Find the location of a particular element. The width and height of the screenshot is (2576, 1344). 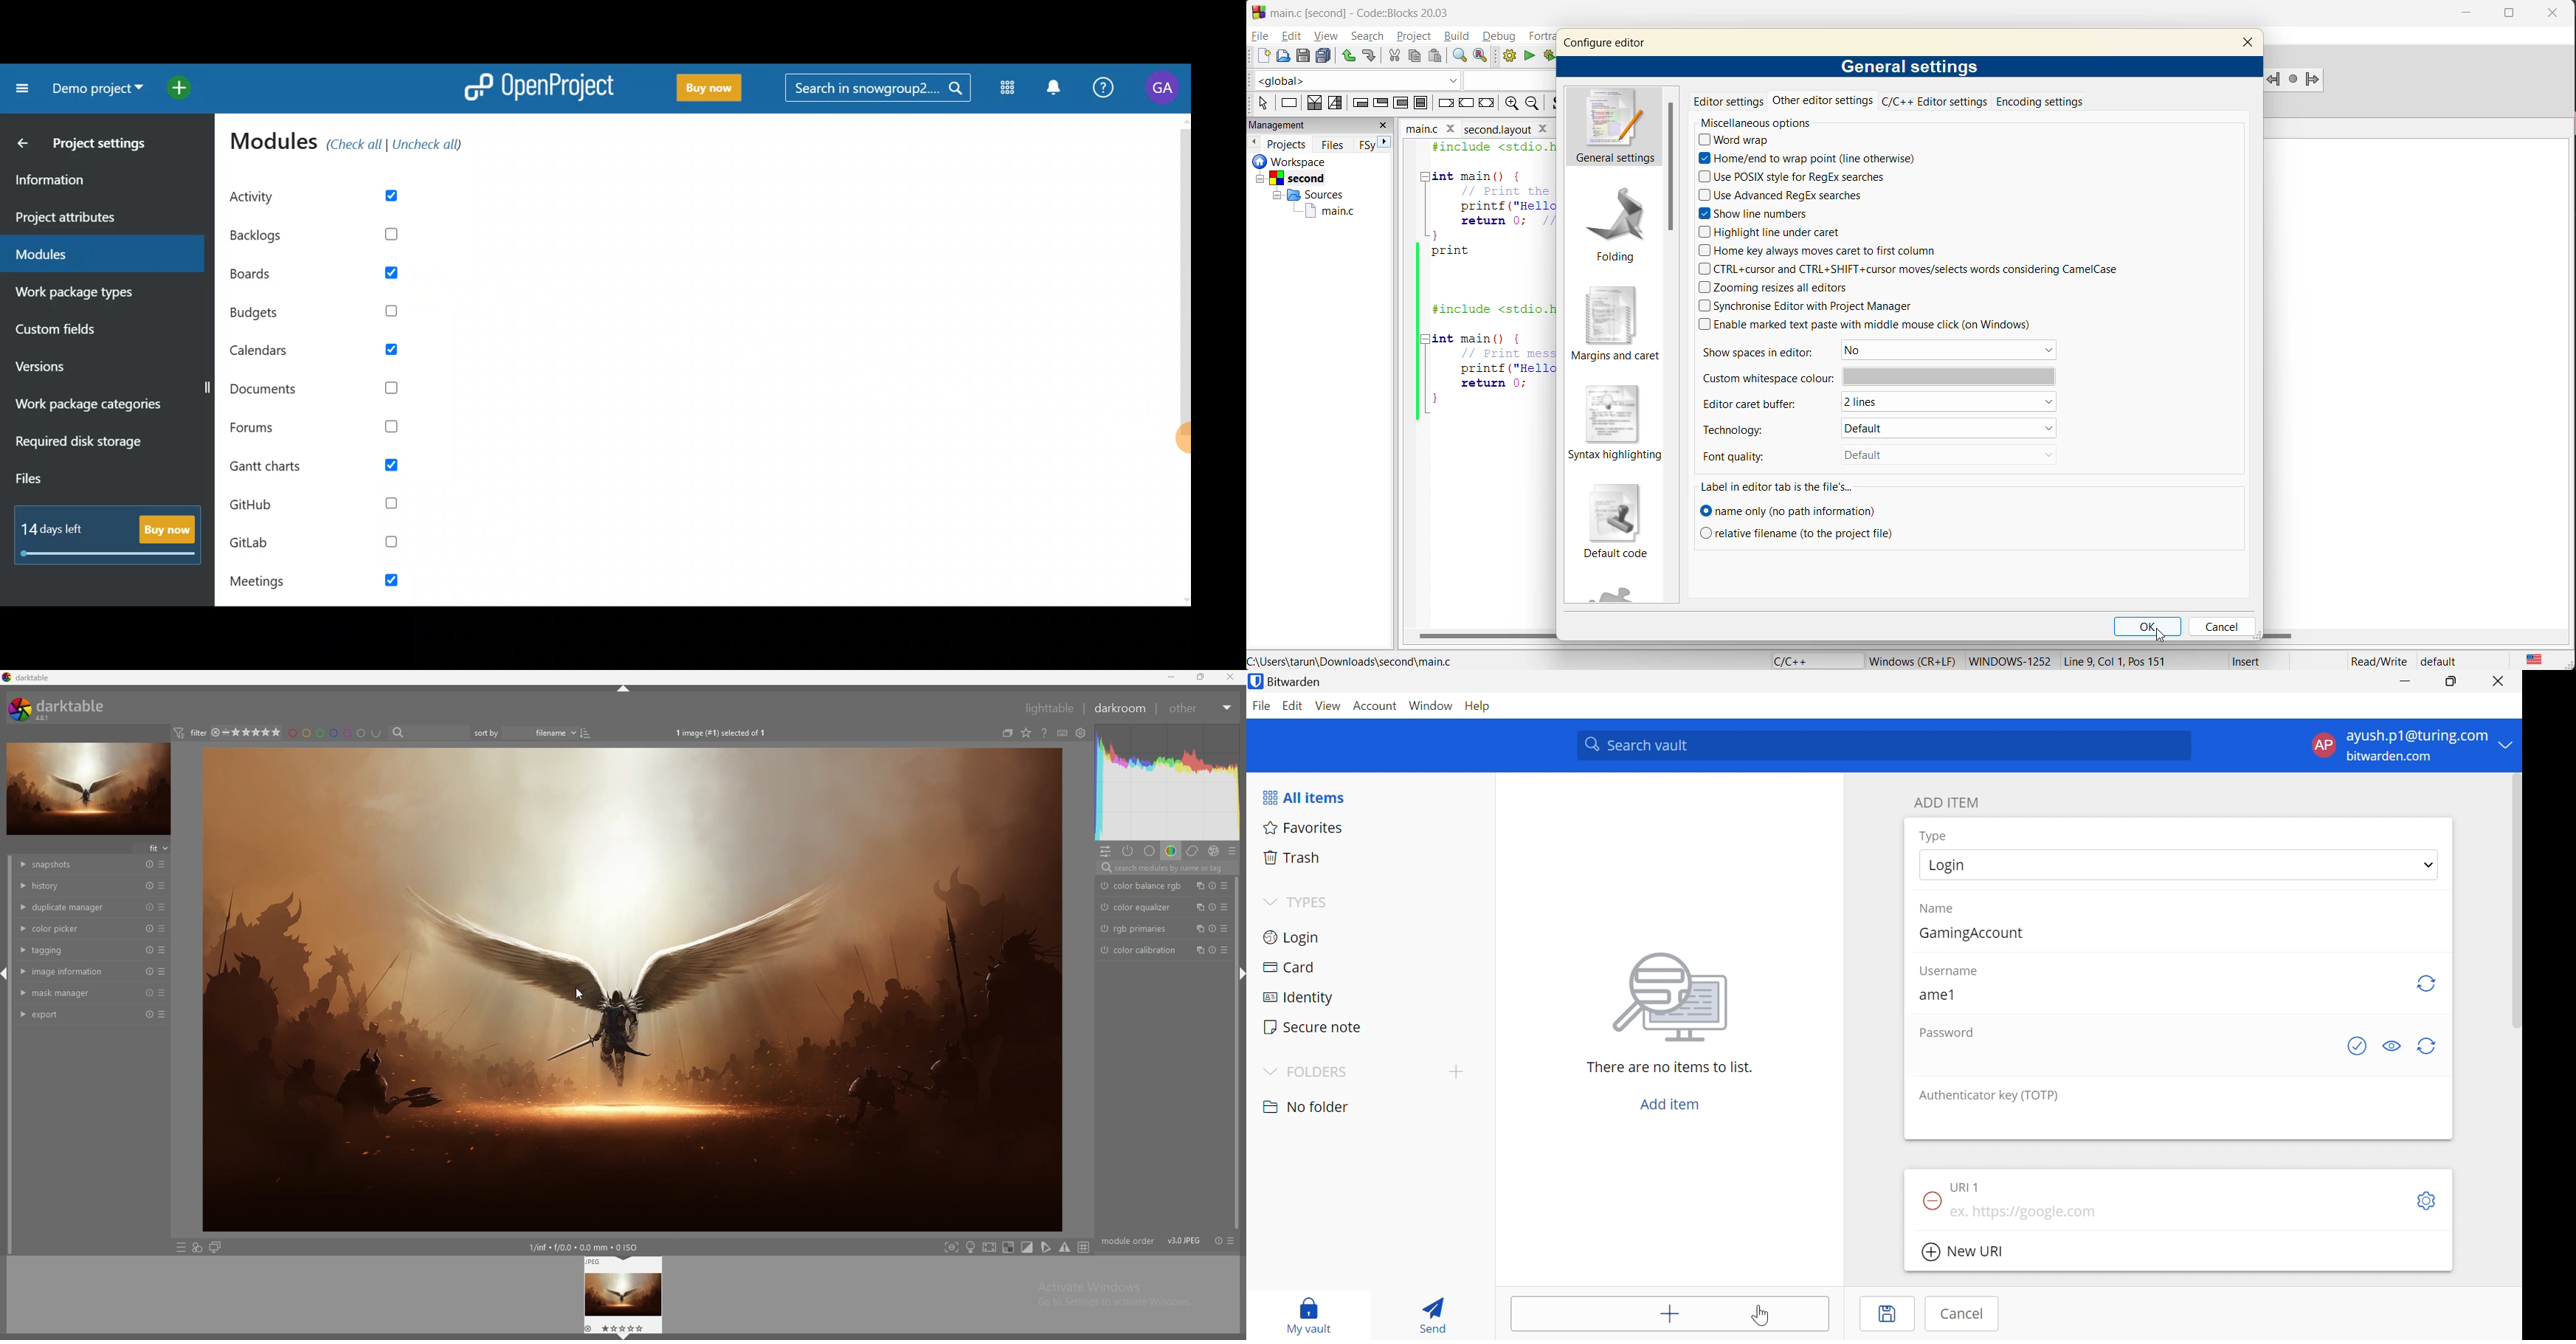

entry condition loop is located at coordinates (1359, 103).